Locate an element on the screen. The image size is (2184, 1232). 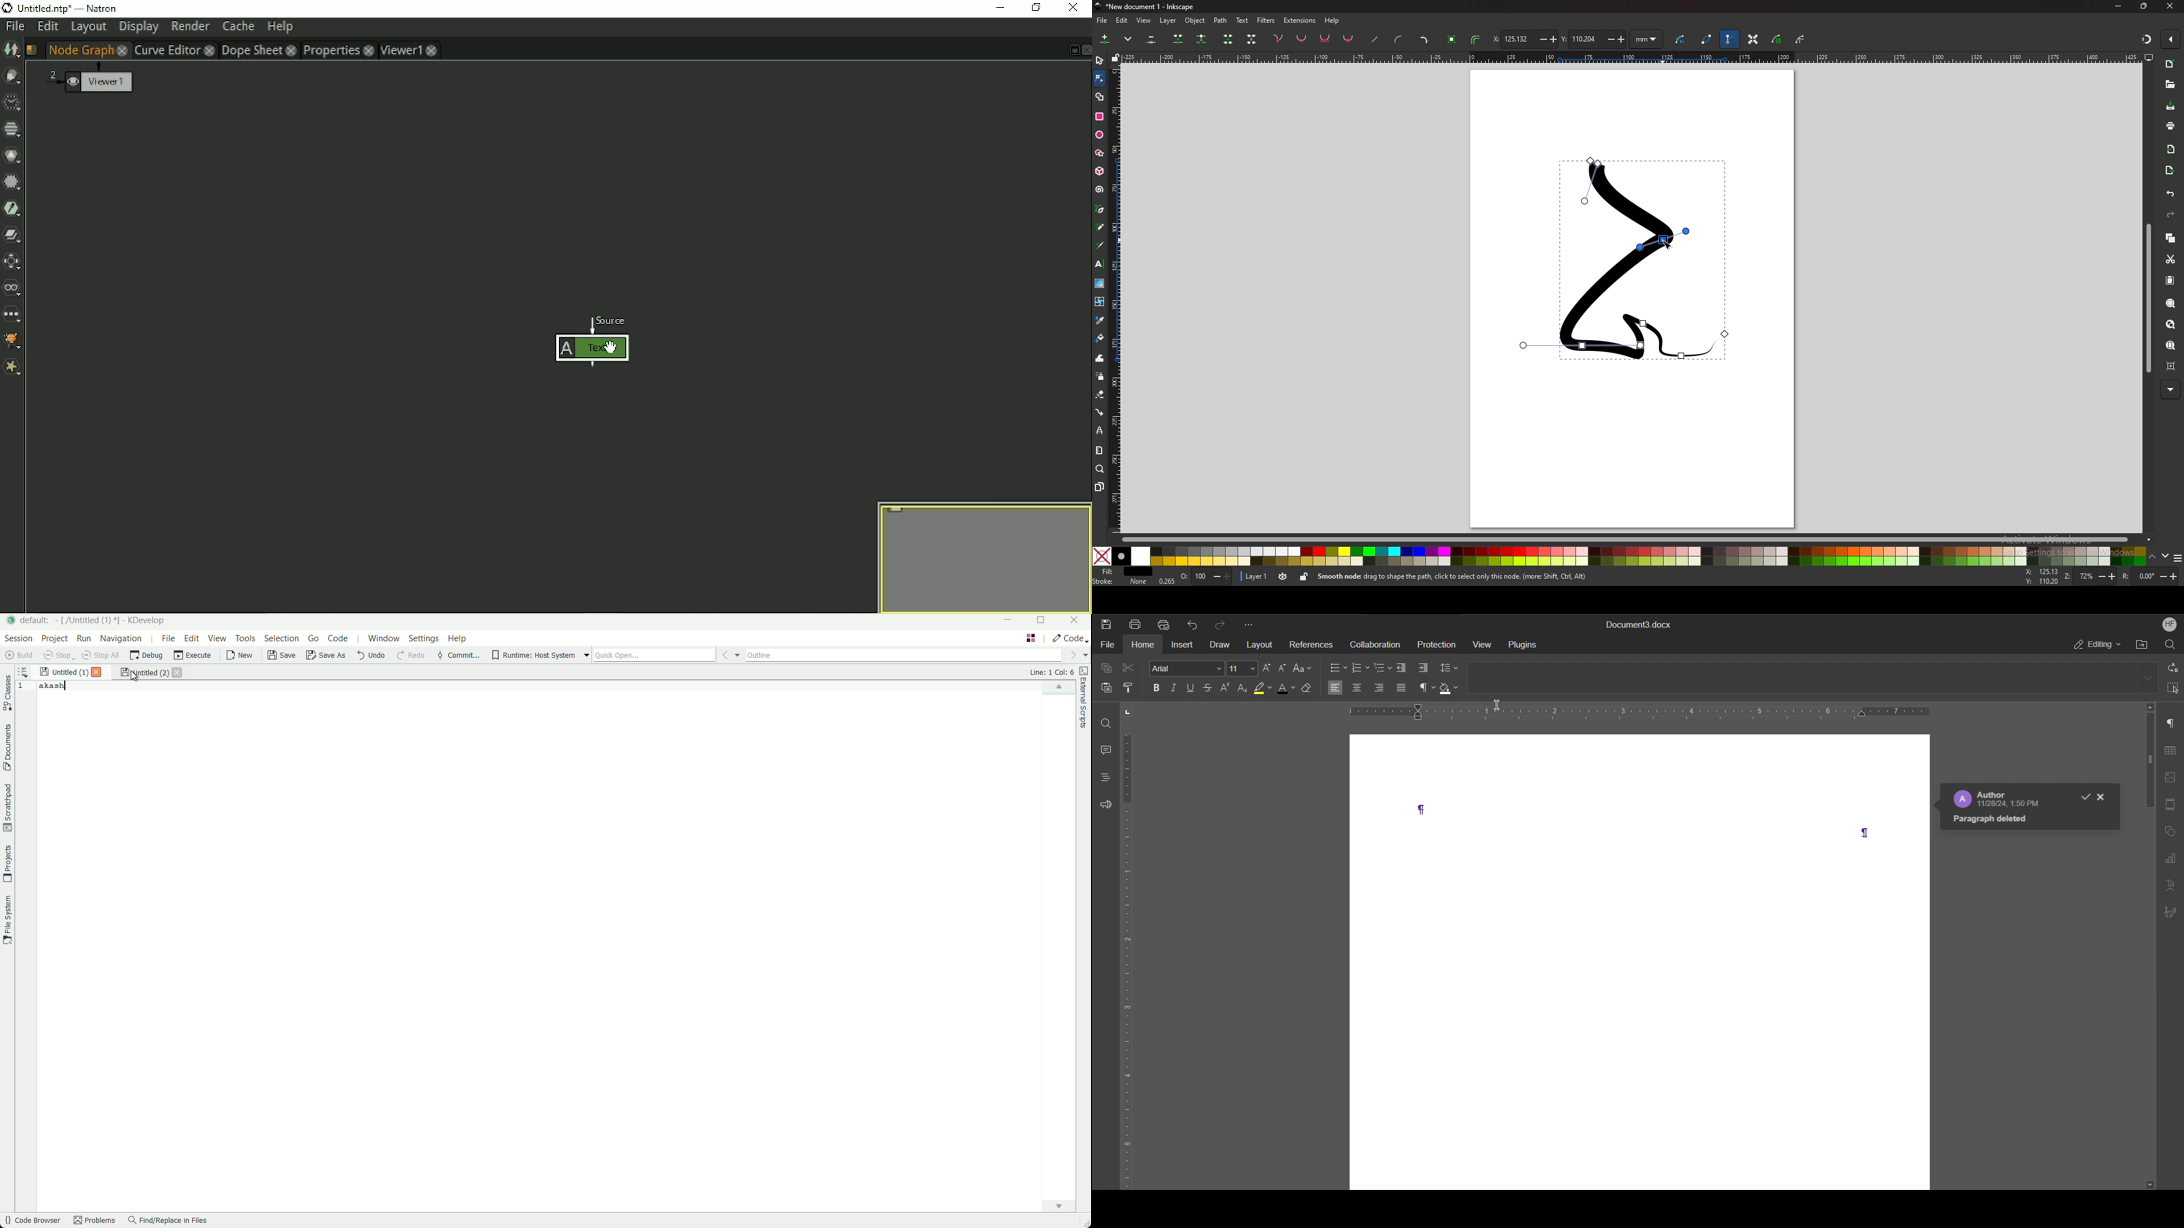
References is located at coordinates (1313, 644).